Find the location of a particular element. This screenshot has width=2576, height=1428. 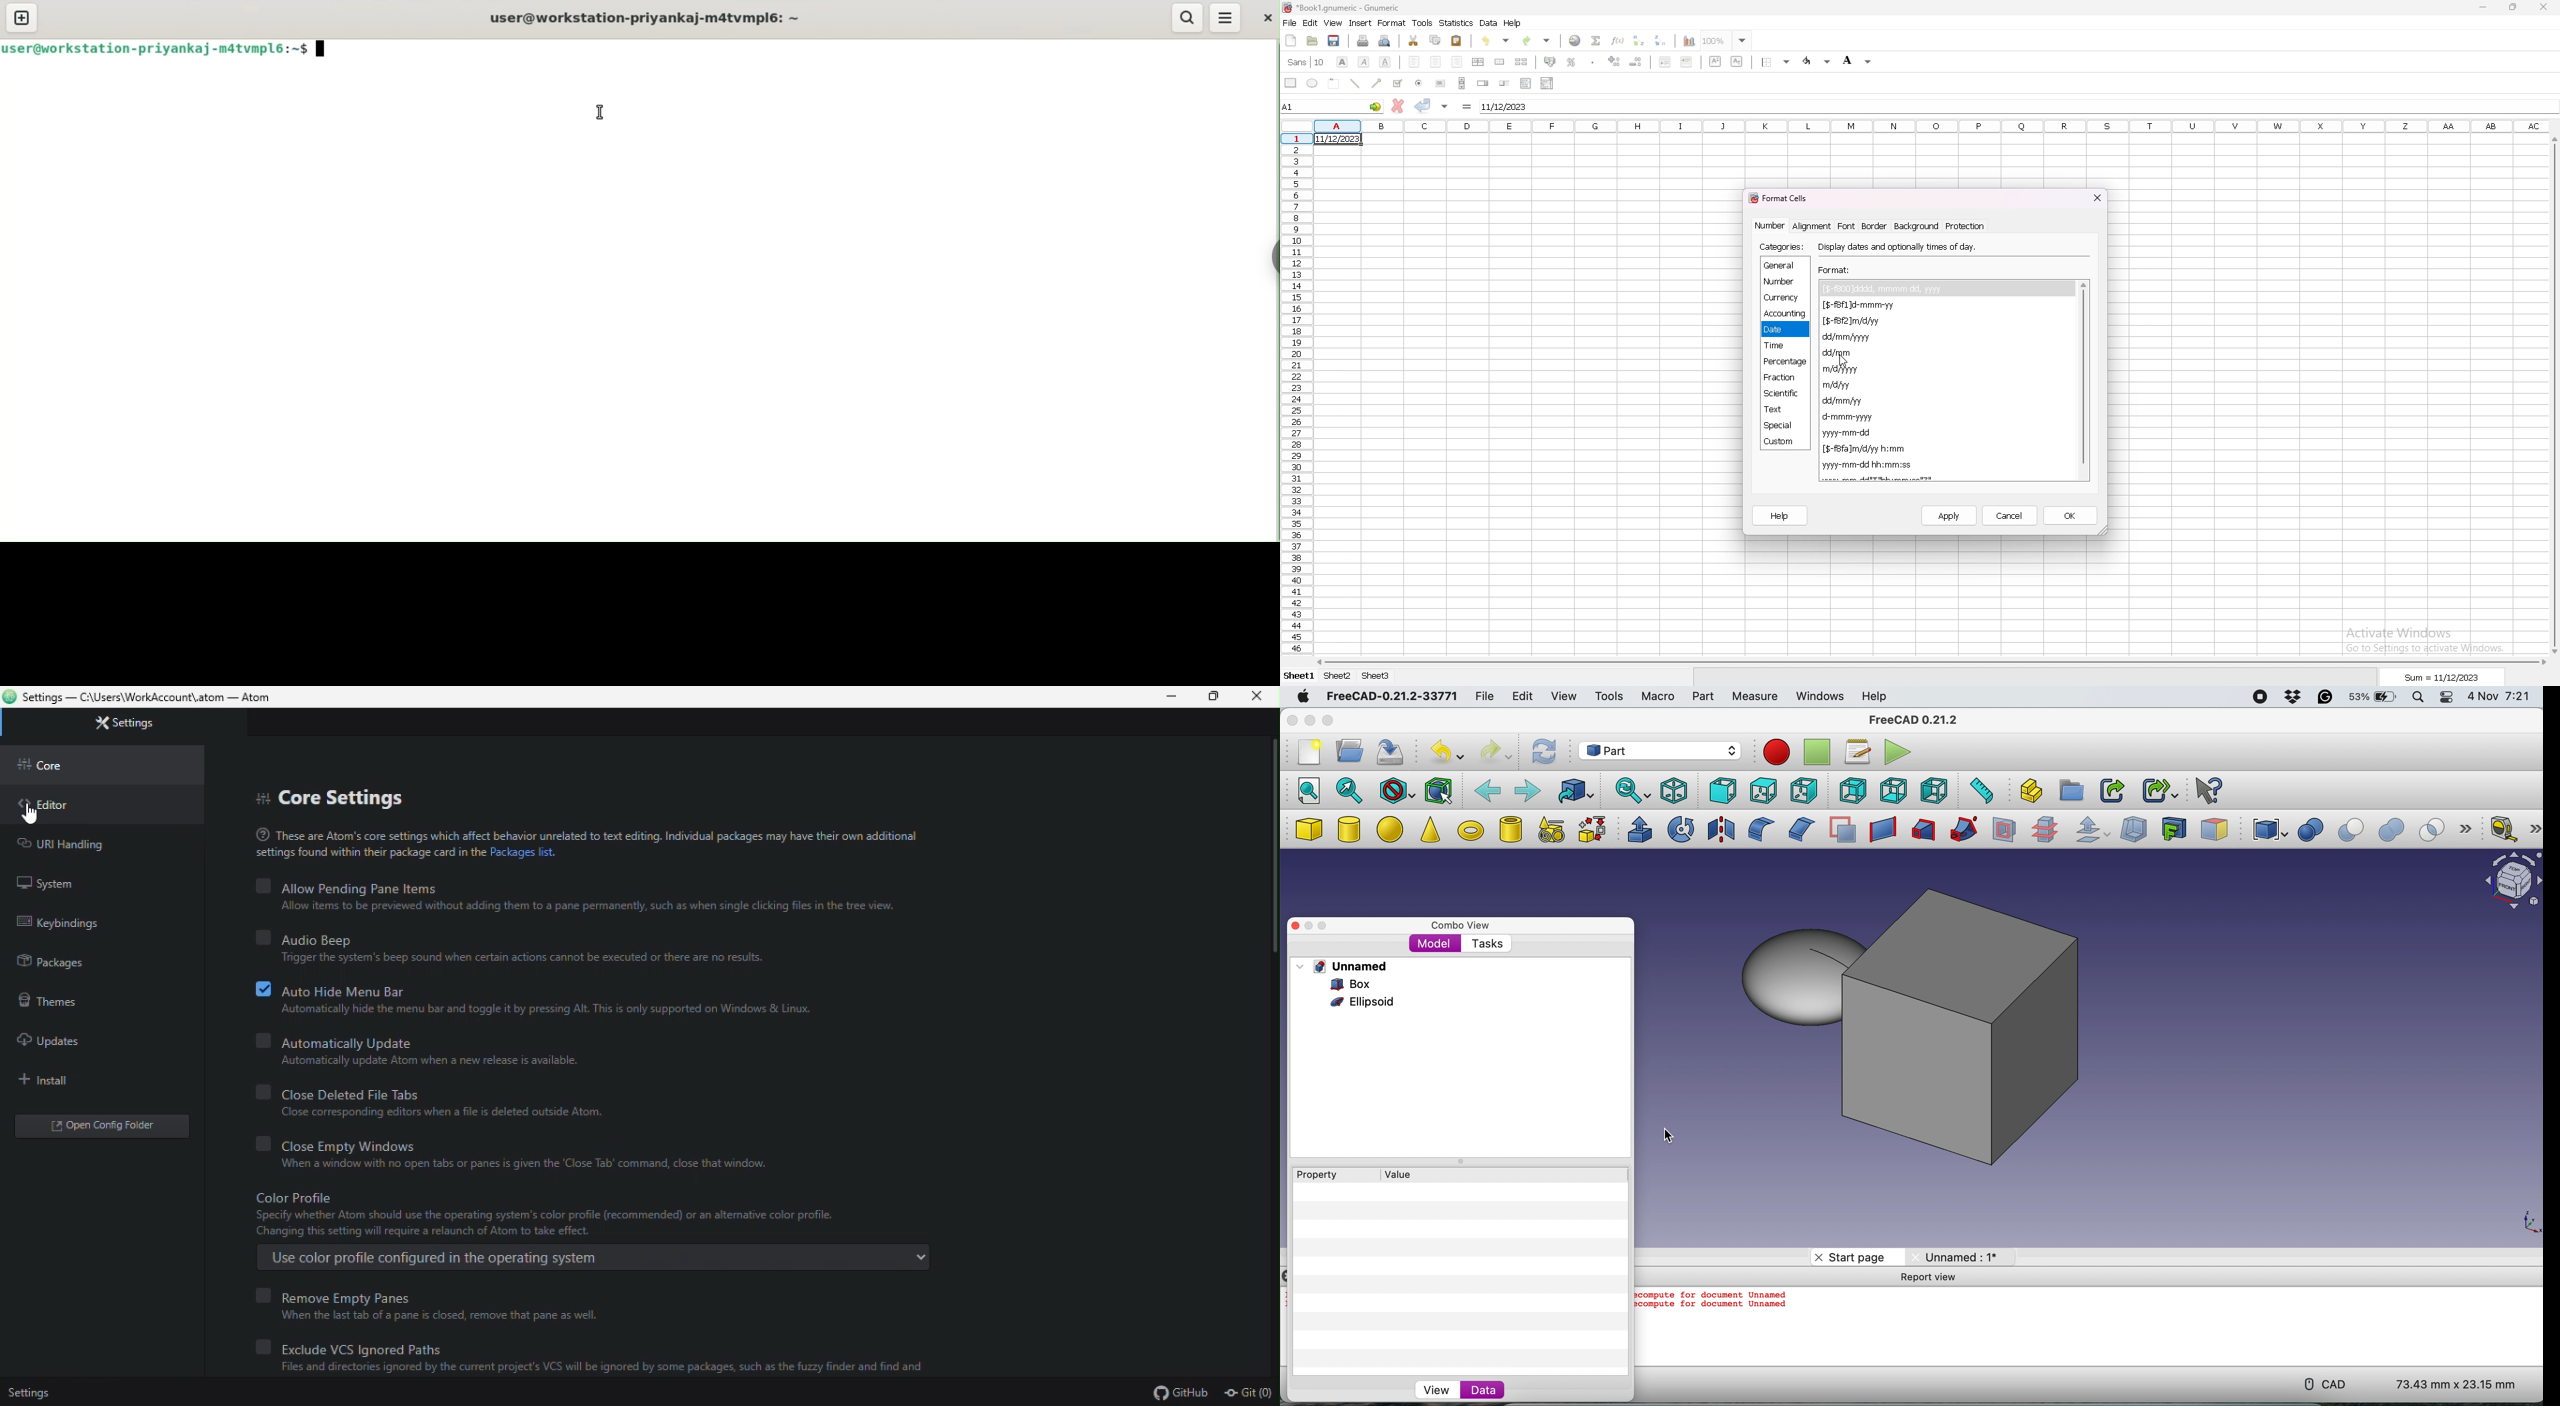

[$-f8fa]m/d/yy h:mm is located at coordinates (1864, 449).